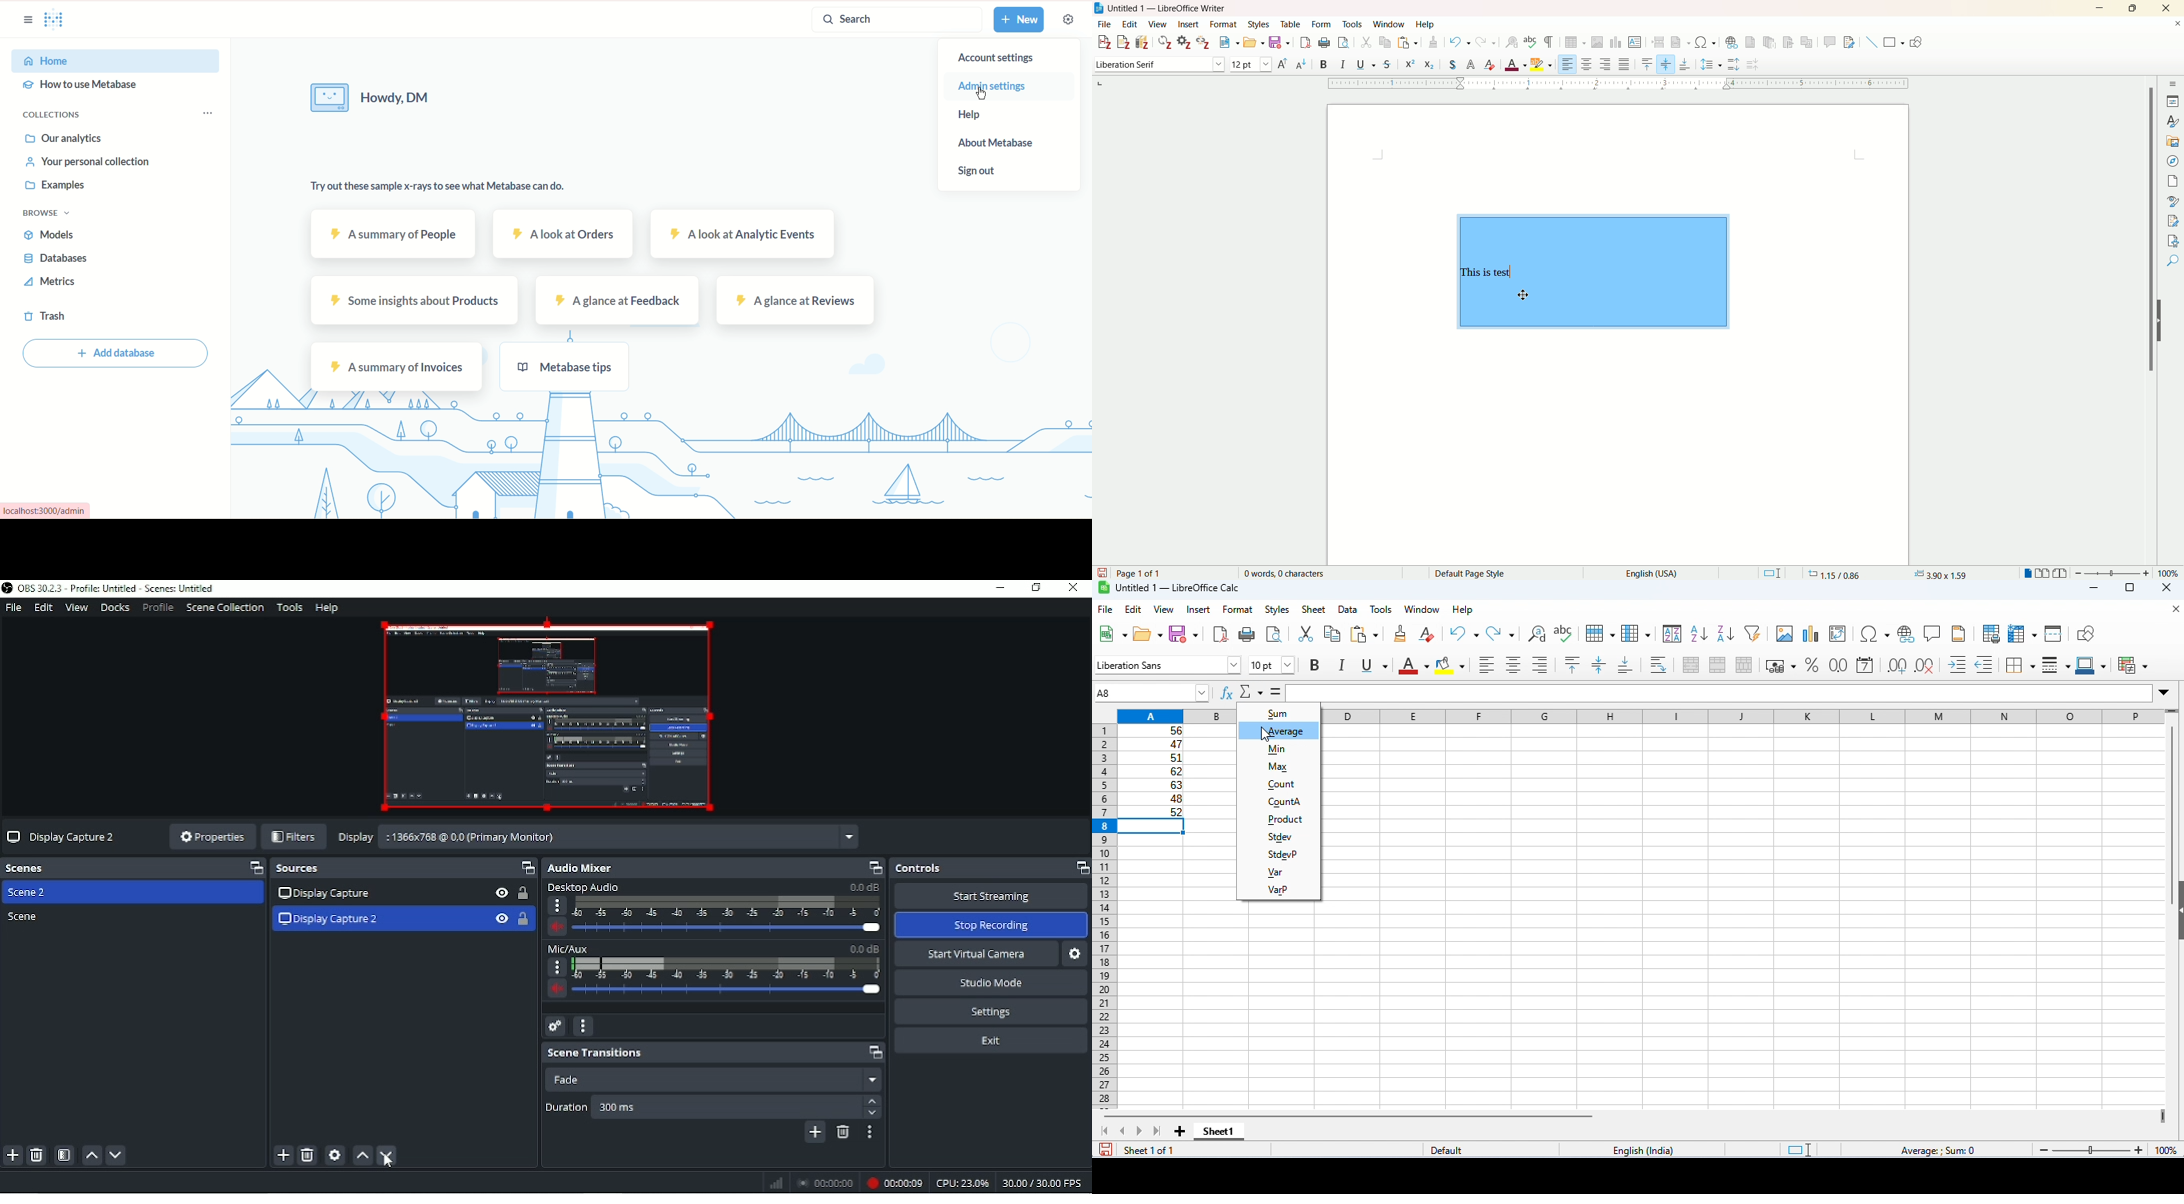 This screenshot has height=1204, width=2184. What do you see at coordinates (1808, 64) in the screenshot?
I see `group` at bounding box center [1808, 64].